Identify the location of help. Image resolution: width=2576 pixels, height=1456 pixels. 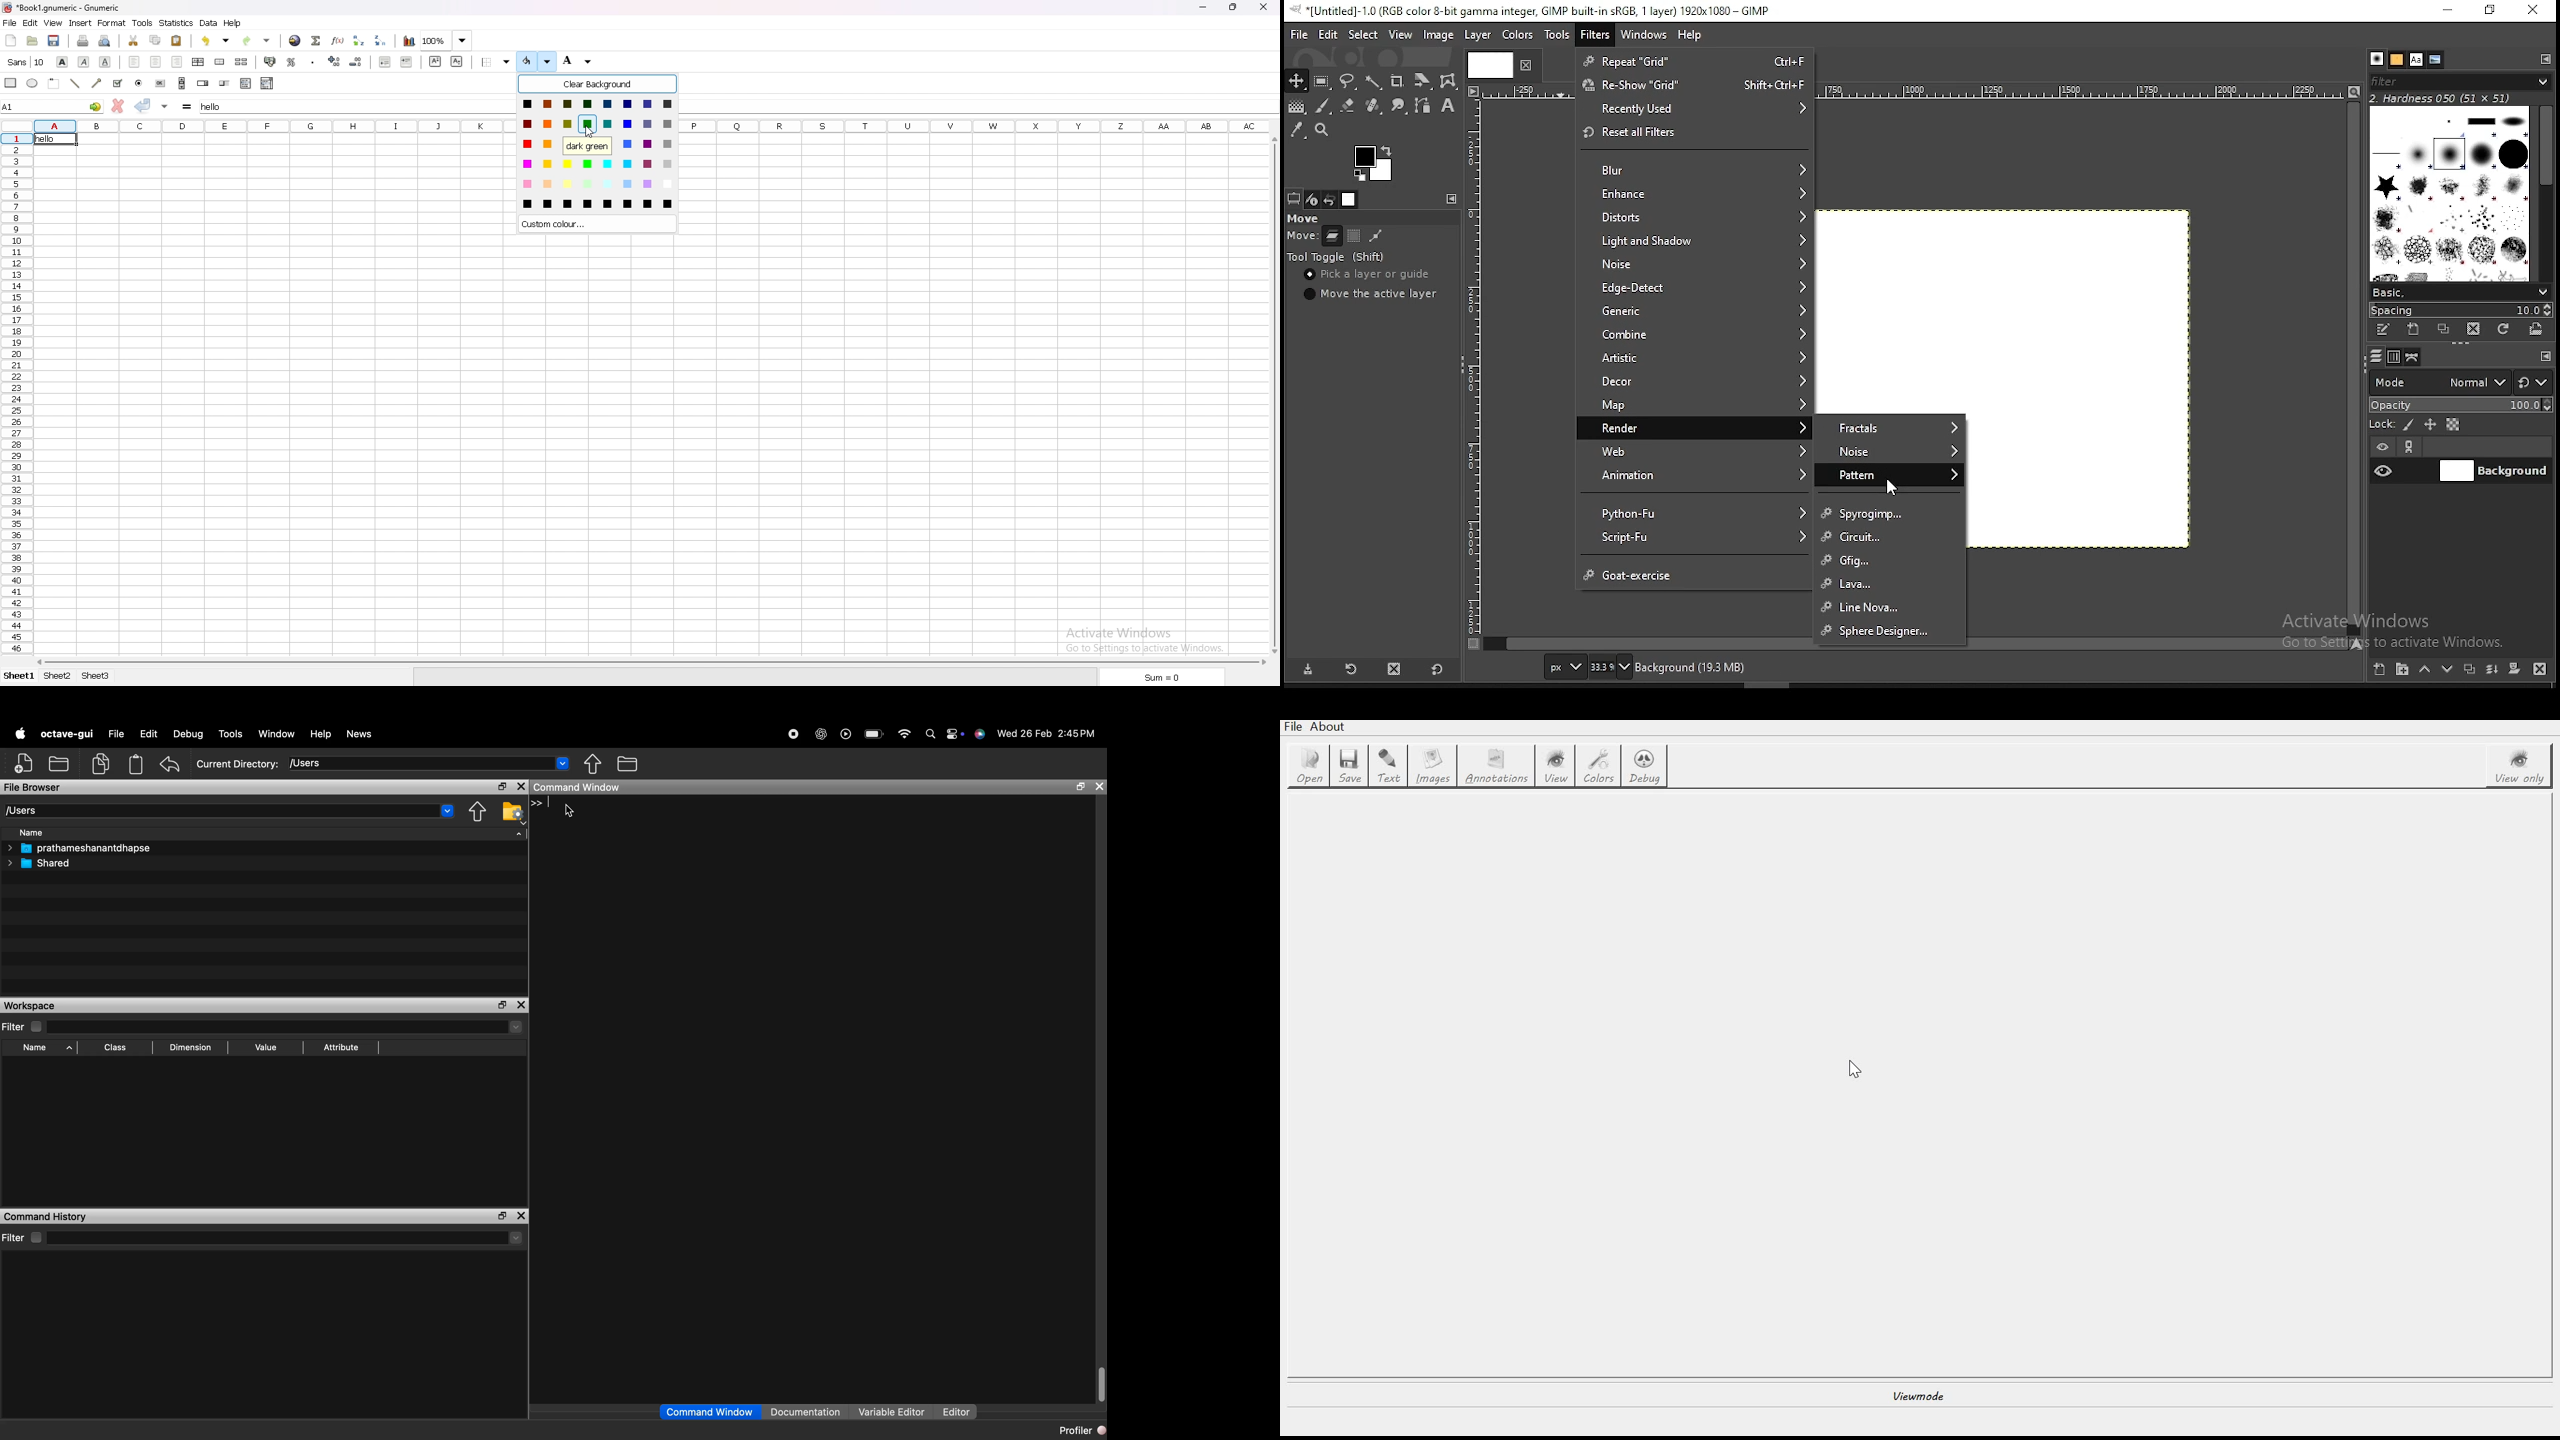
(1692, 36).